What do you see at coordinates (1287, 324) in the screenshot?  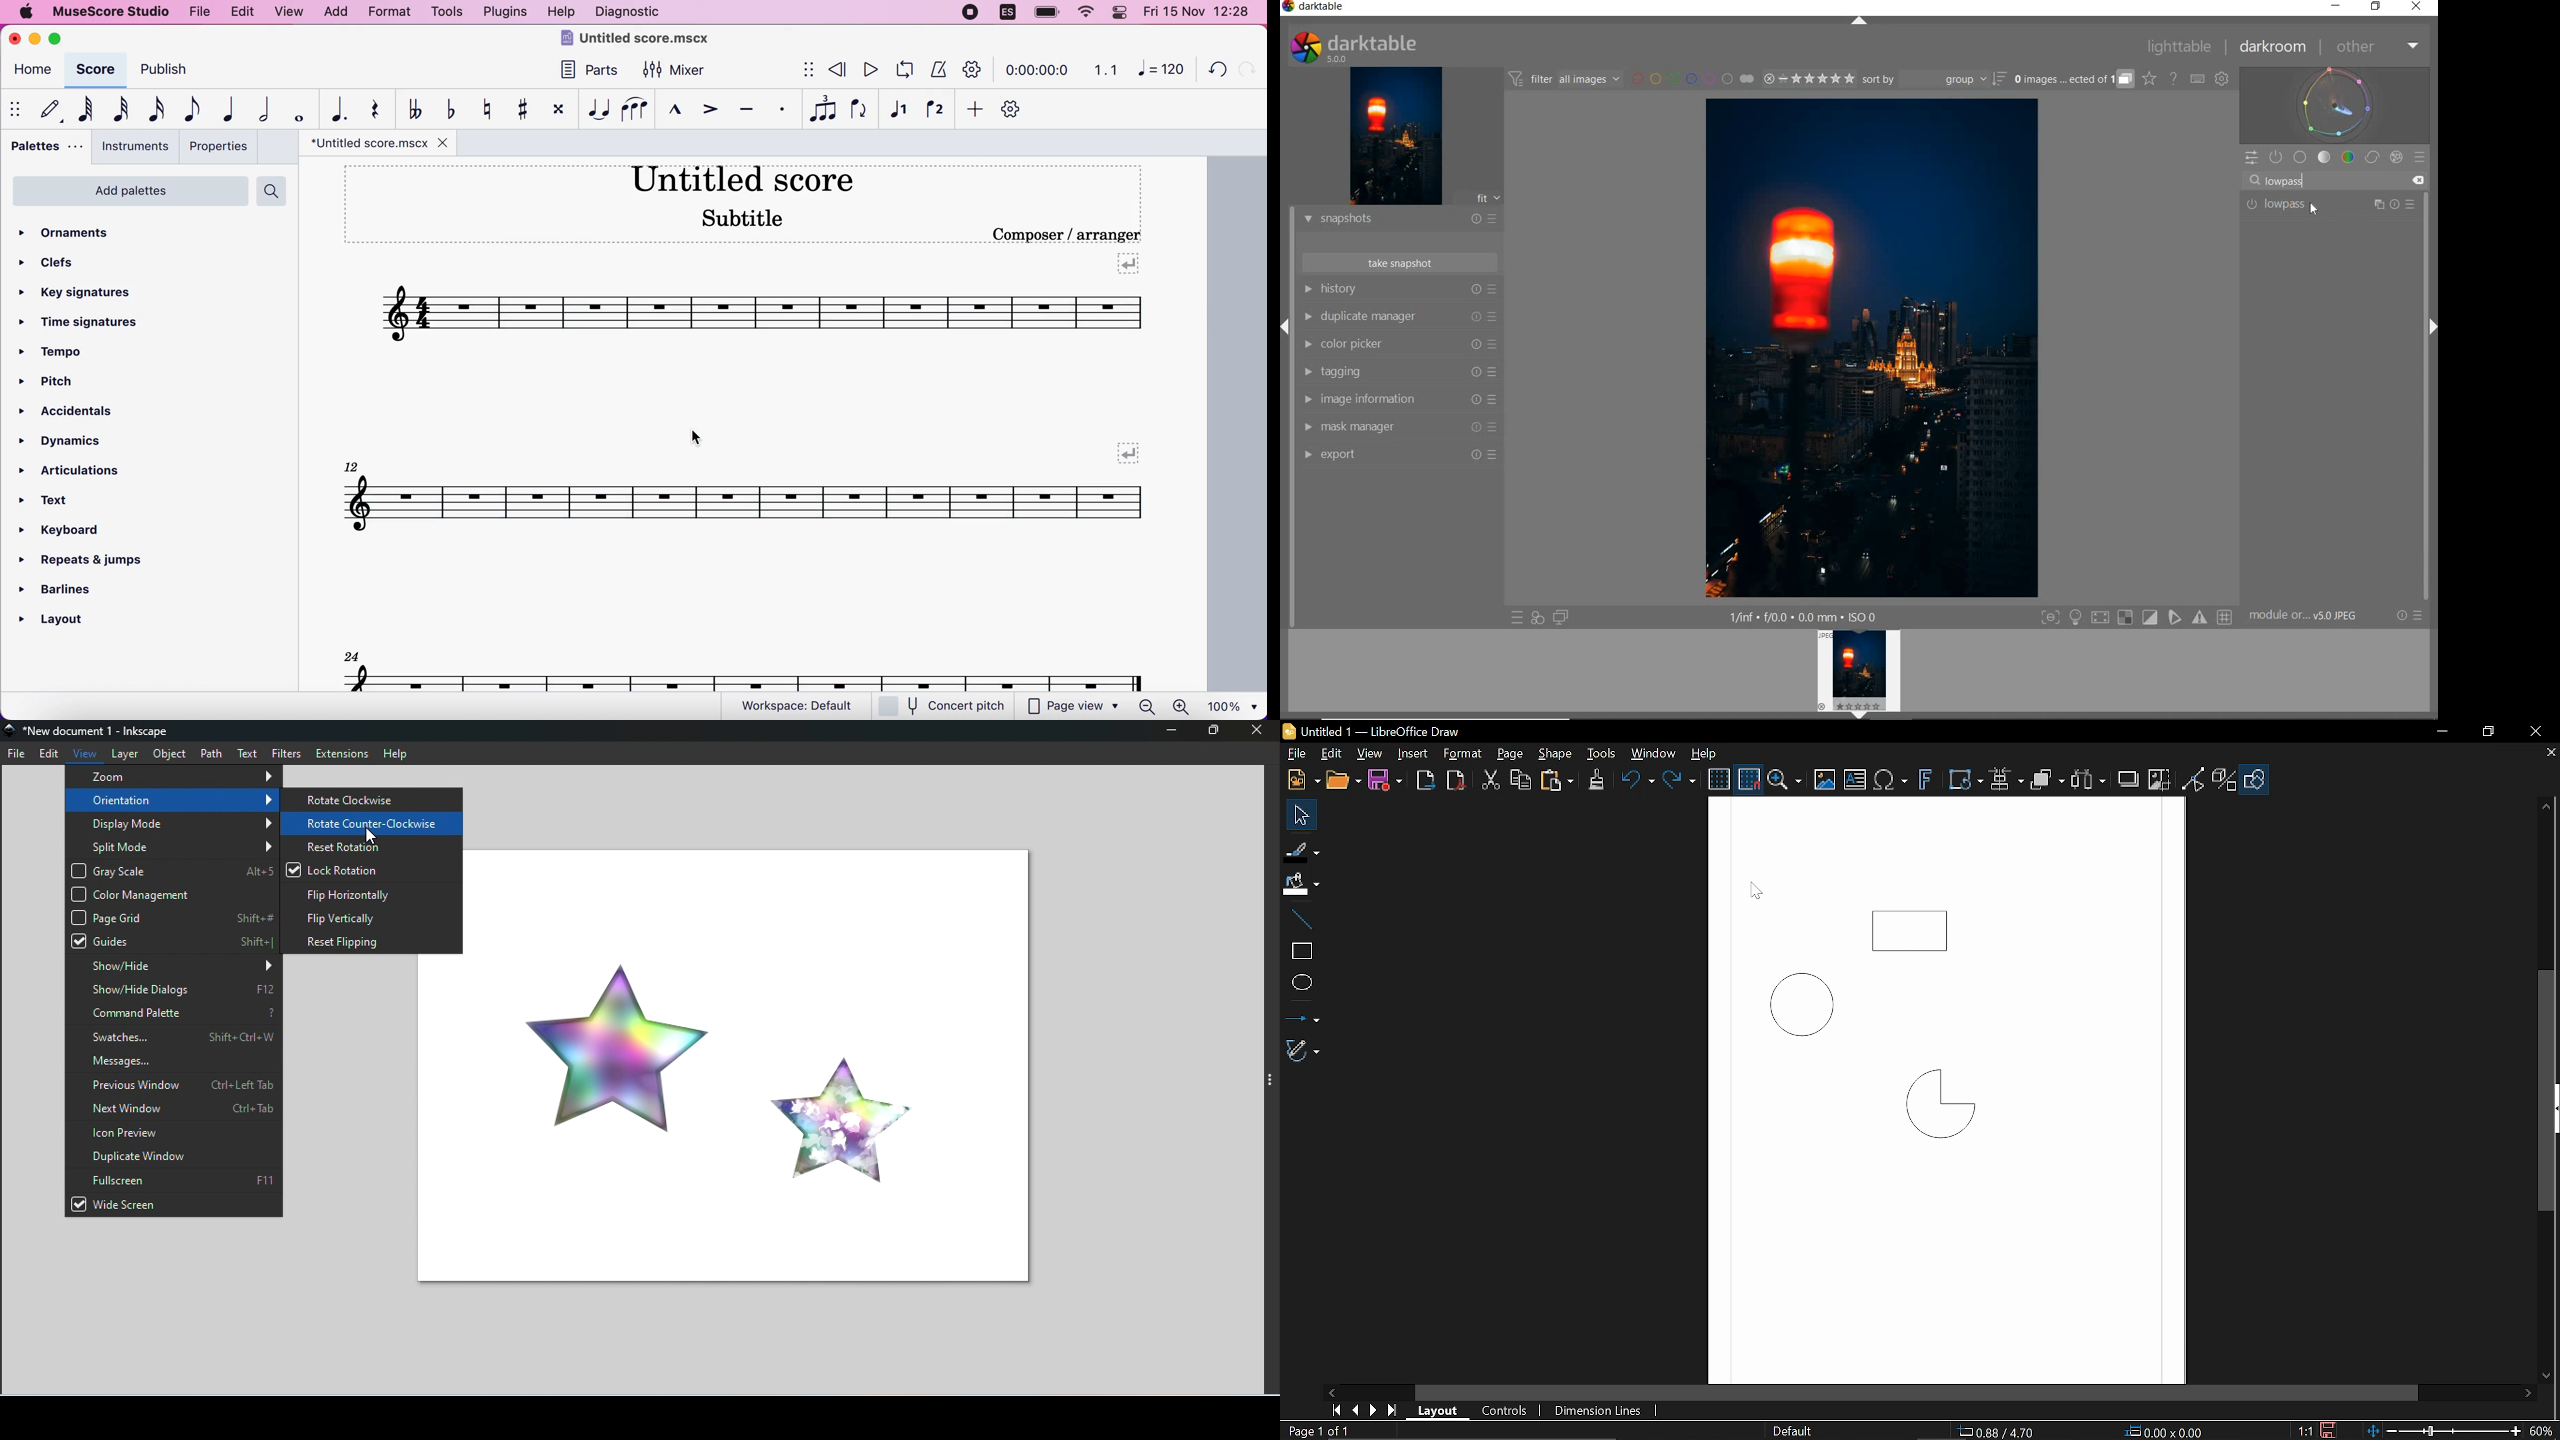 I see `EXPAND/COLLAPSE` at bounding box center [1287, 324].